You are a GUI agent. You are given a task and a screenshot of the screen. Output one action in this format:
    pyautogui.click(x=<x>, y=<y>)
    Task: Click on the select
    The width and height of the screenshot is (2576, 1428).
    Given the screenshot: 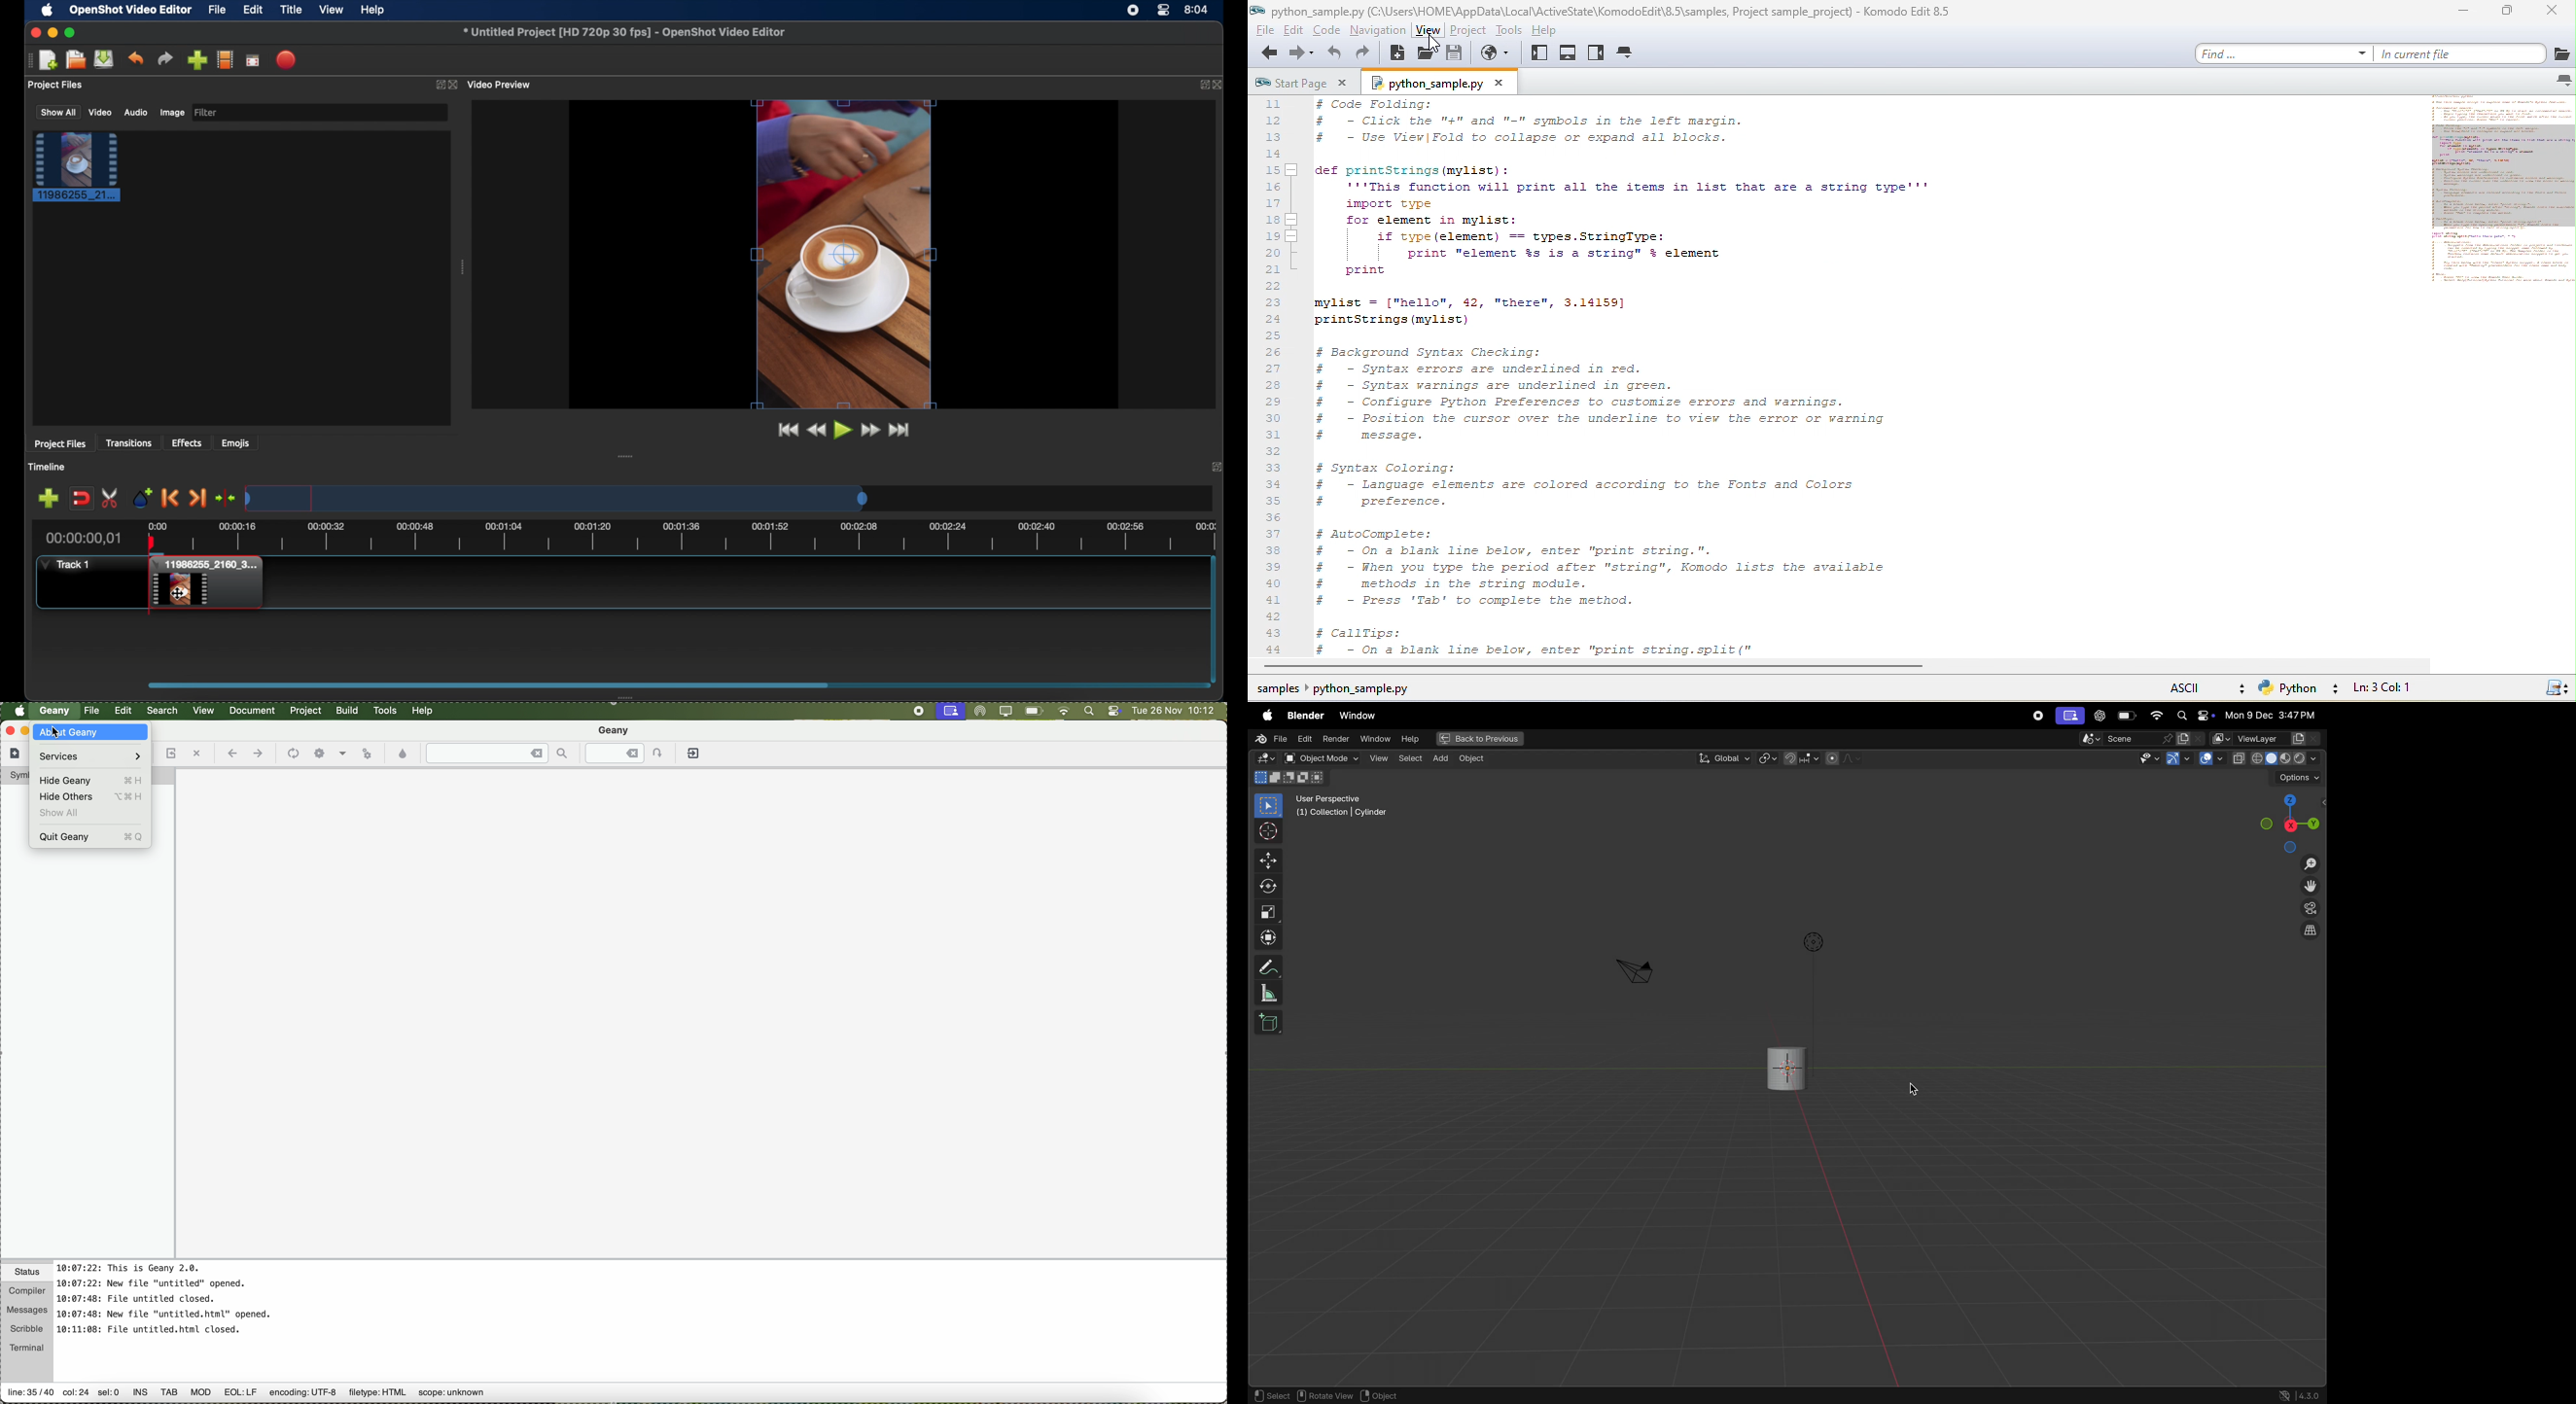 What is the action you would take?
    pyautogui.click(x=1410, y=759)
    